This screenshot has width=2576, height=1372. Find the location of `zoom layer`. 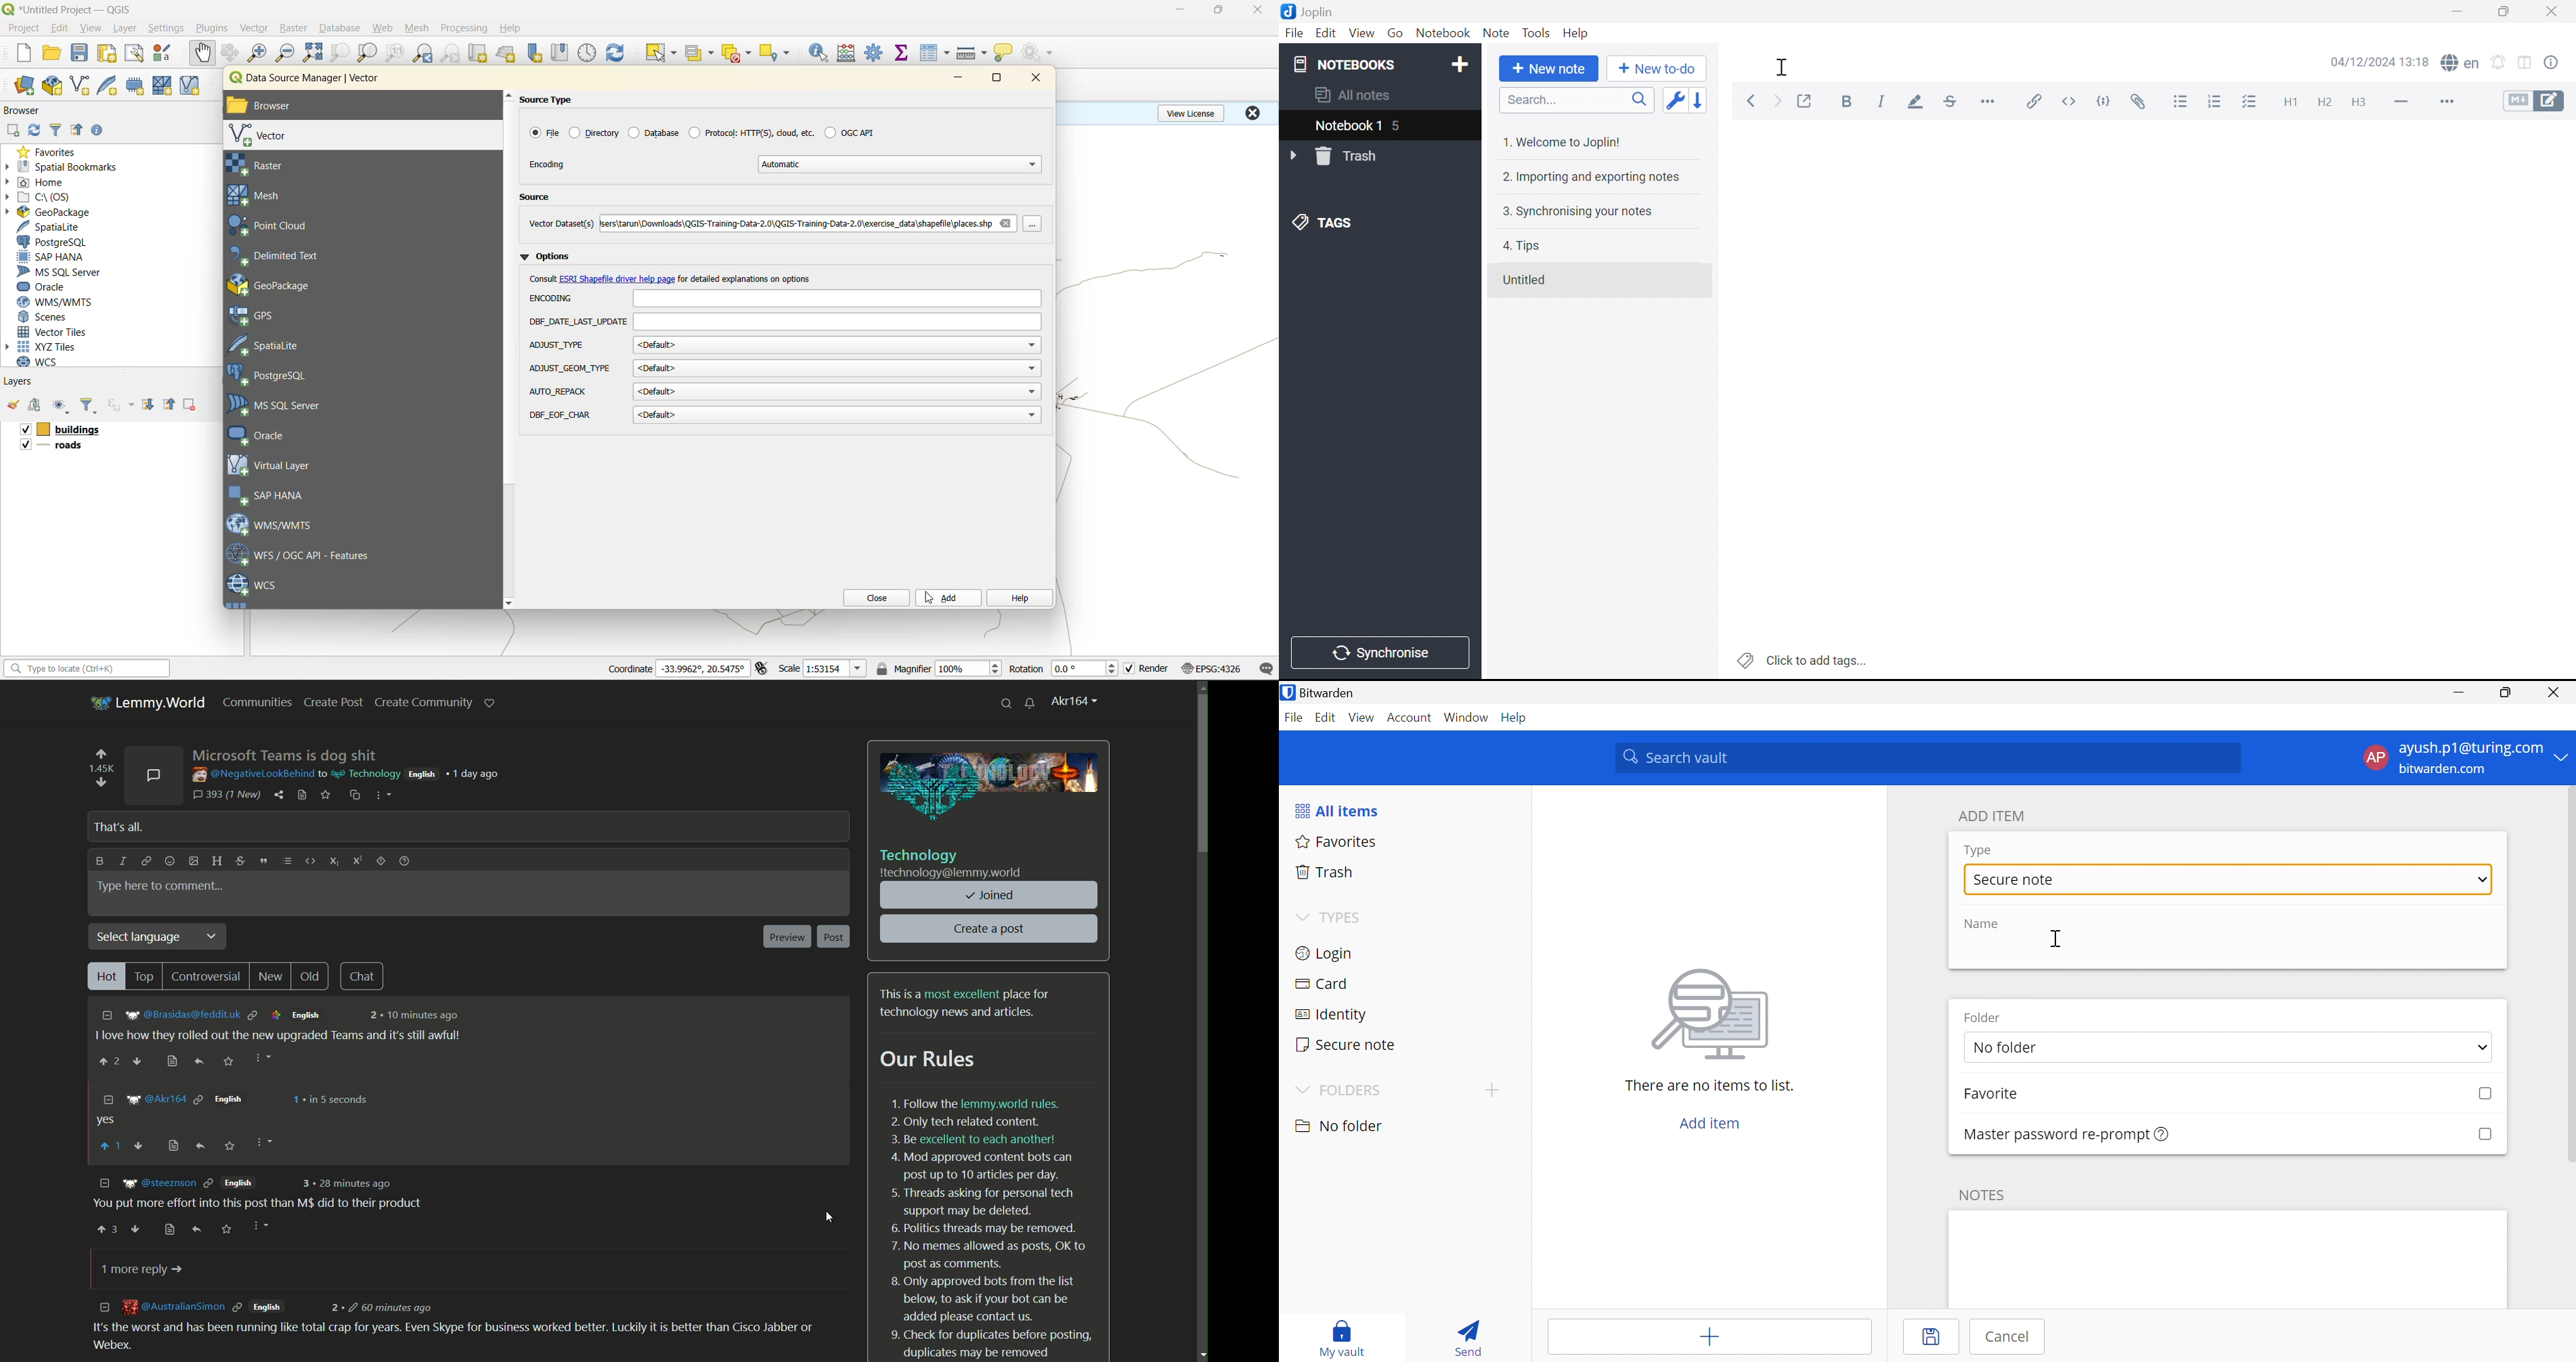

zoom layer is located at coordinates (368, 55).